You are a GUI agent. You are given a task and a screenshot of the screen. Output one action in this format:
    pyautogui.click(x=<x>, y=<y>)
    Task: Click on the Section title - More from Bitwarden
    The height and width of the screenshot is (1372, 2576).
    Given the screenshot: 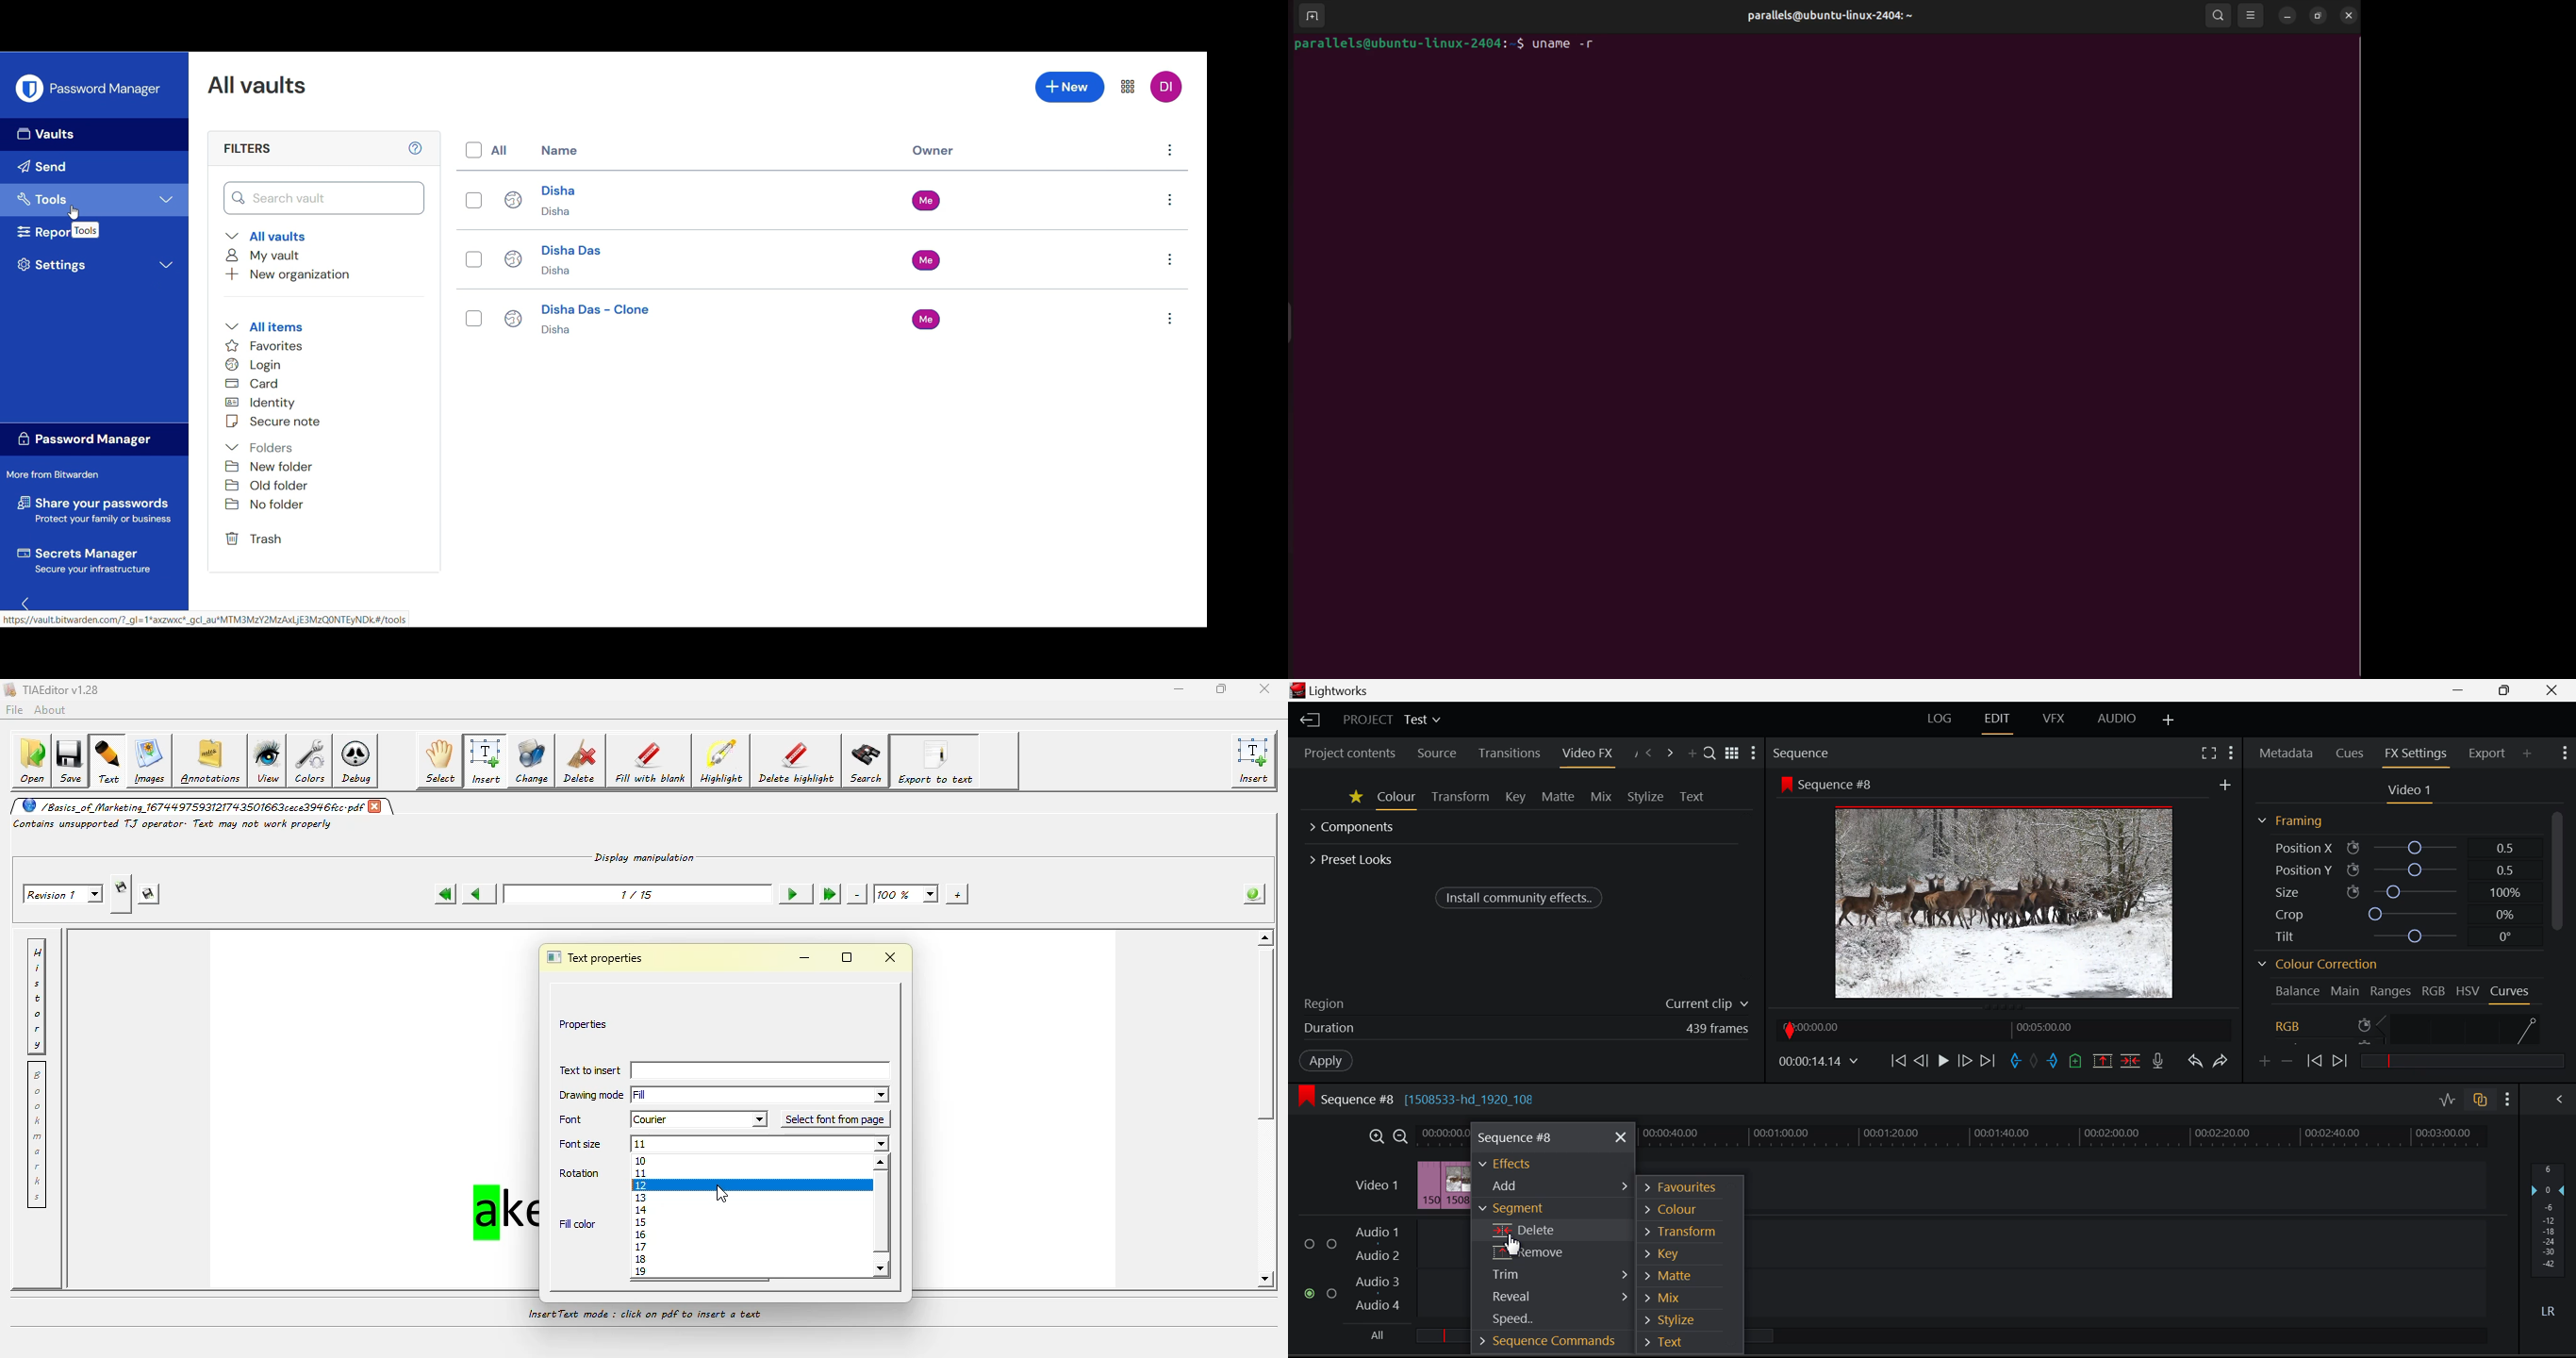 What is the action you would take?
    pyautogui.click(x=58, y=475)
    